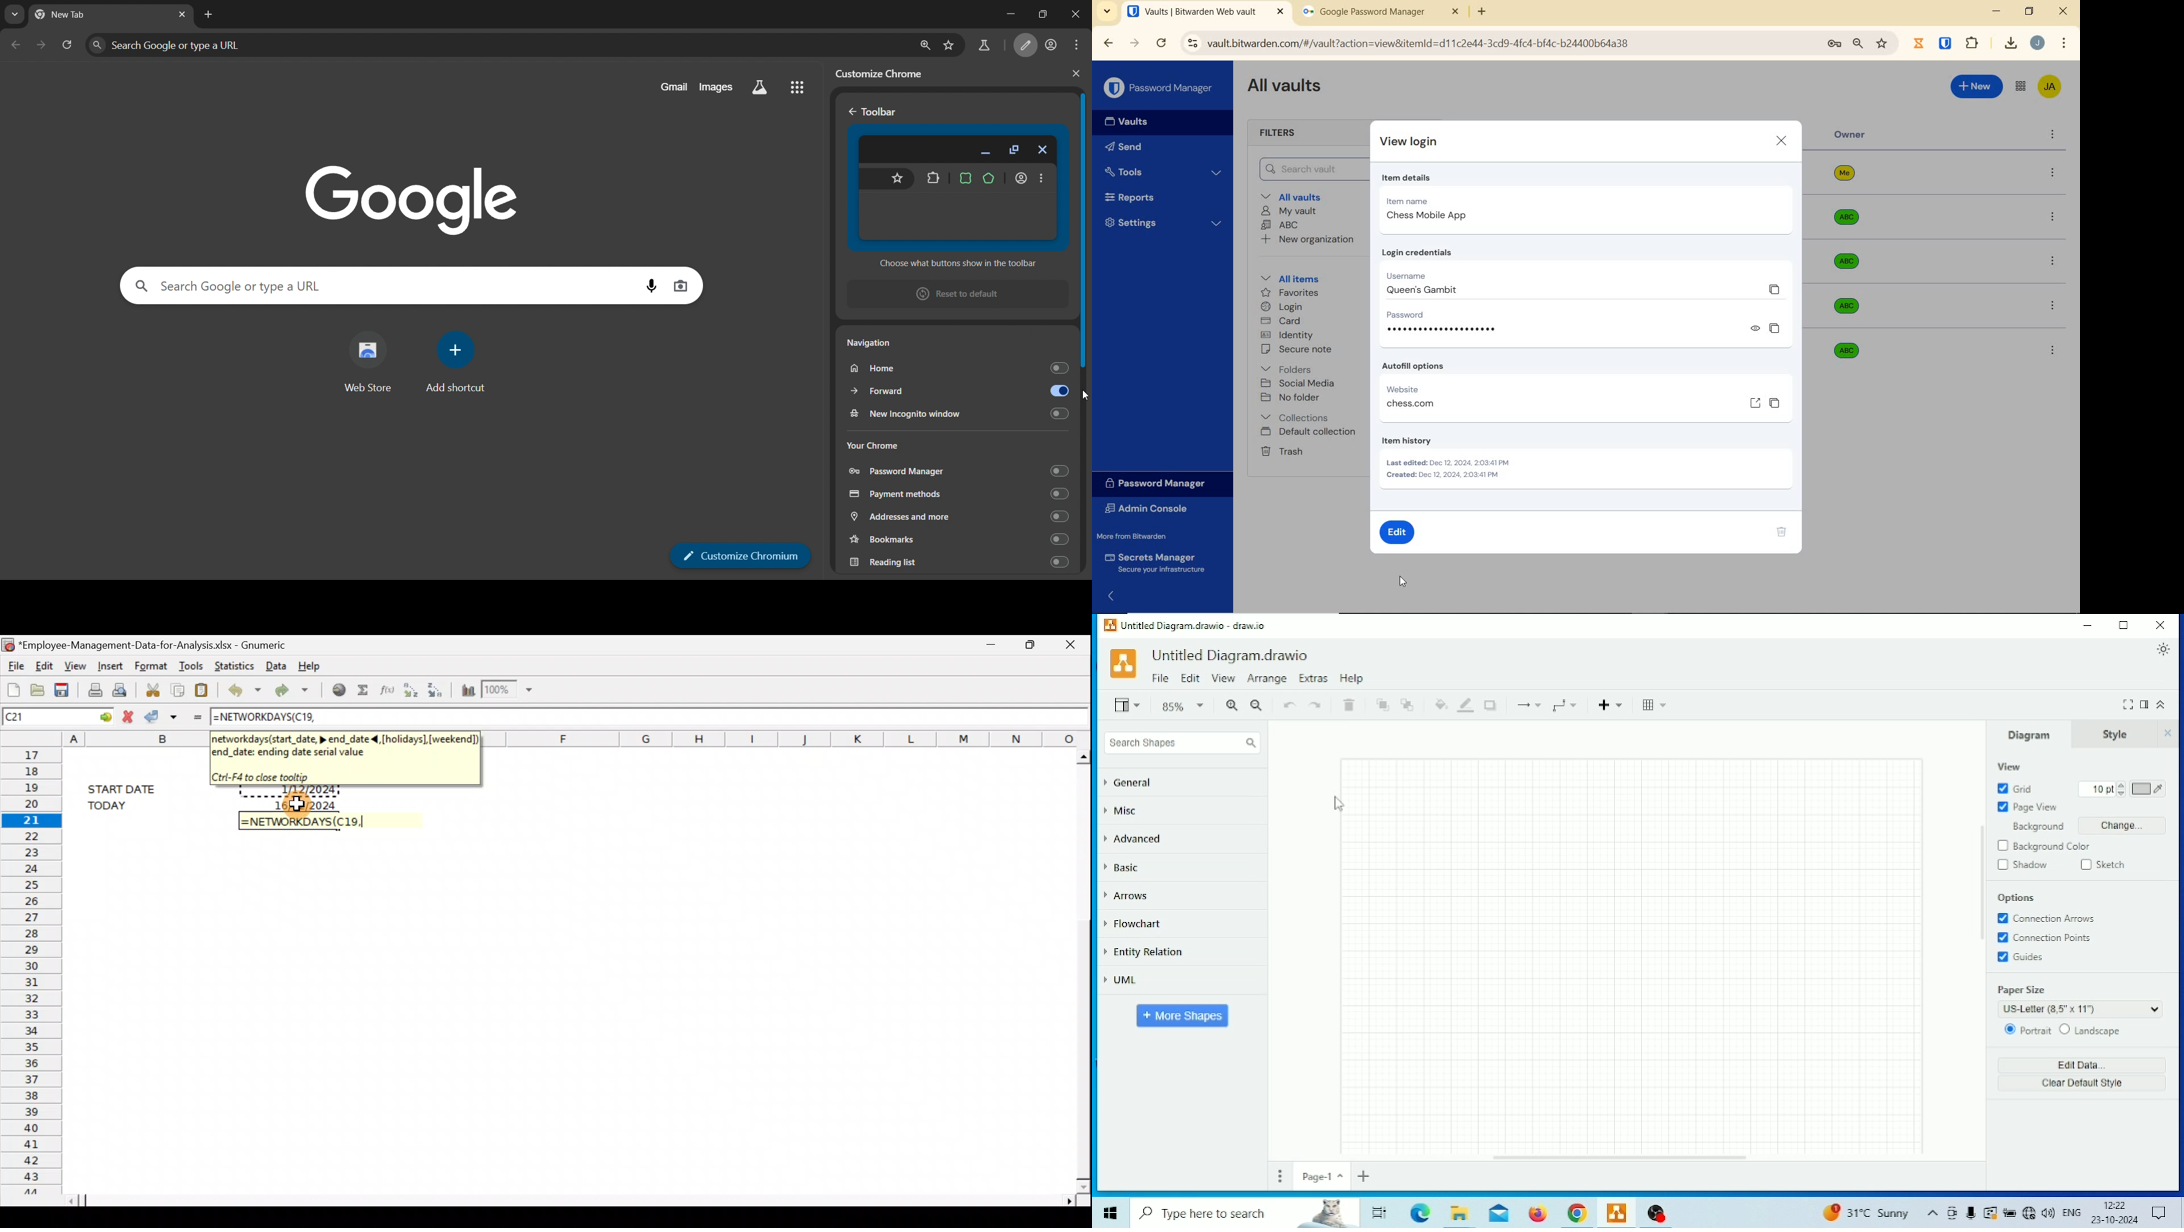 This screenshot has width=2184, height=1232. I want to click on close tab, so click(182, 14).